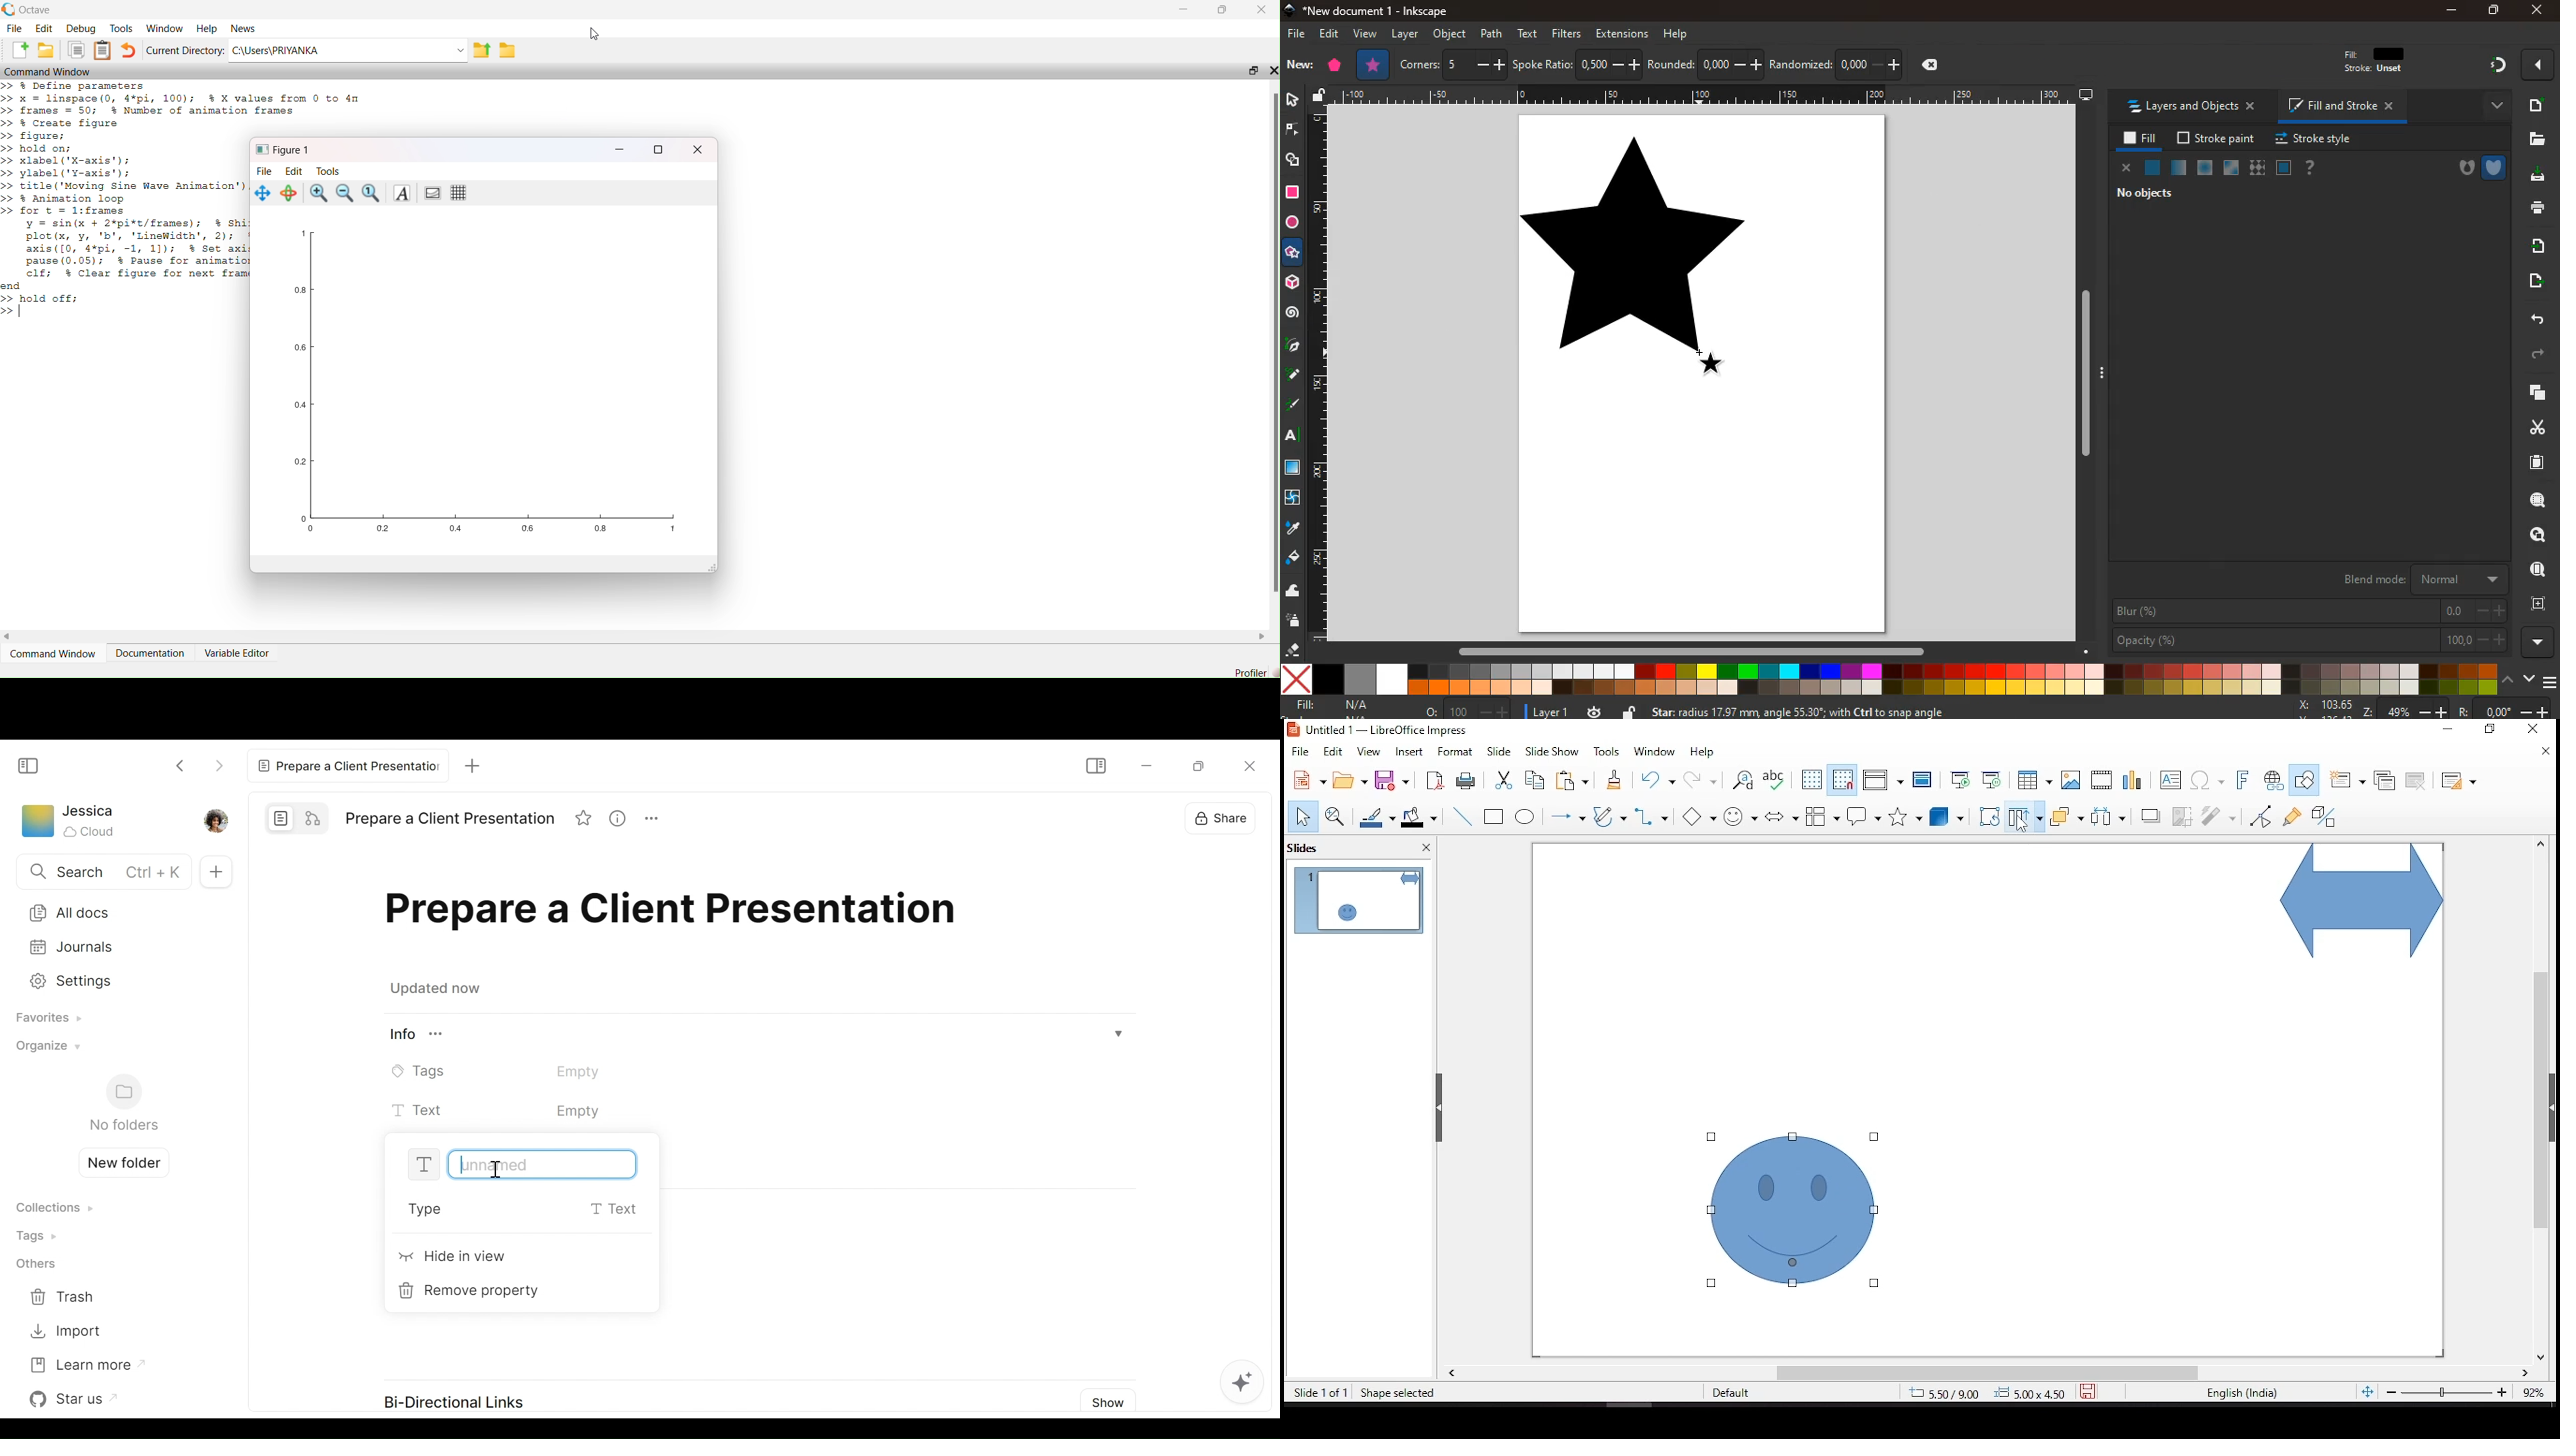  Describe the element at coordinates (1707, 361) in the screenshot. I see `Shape cursor` at that location.